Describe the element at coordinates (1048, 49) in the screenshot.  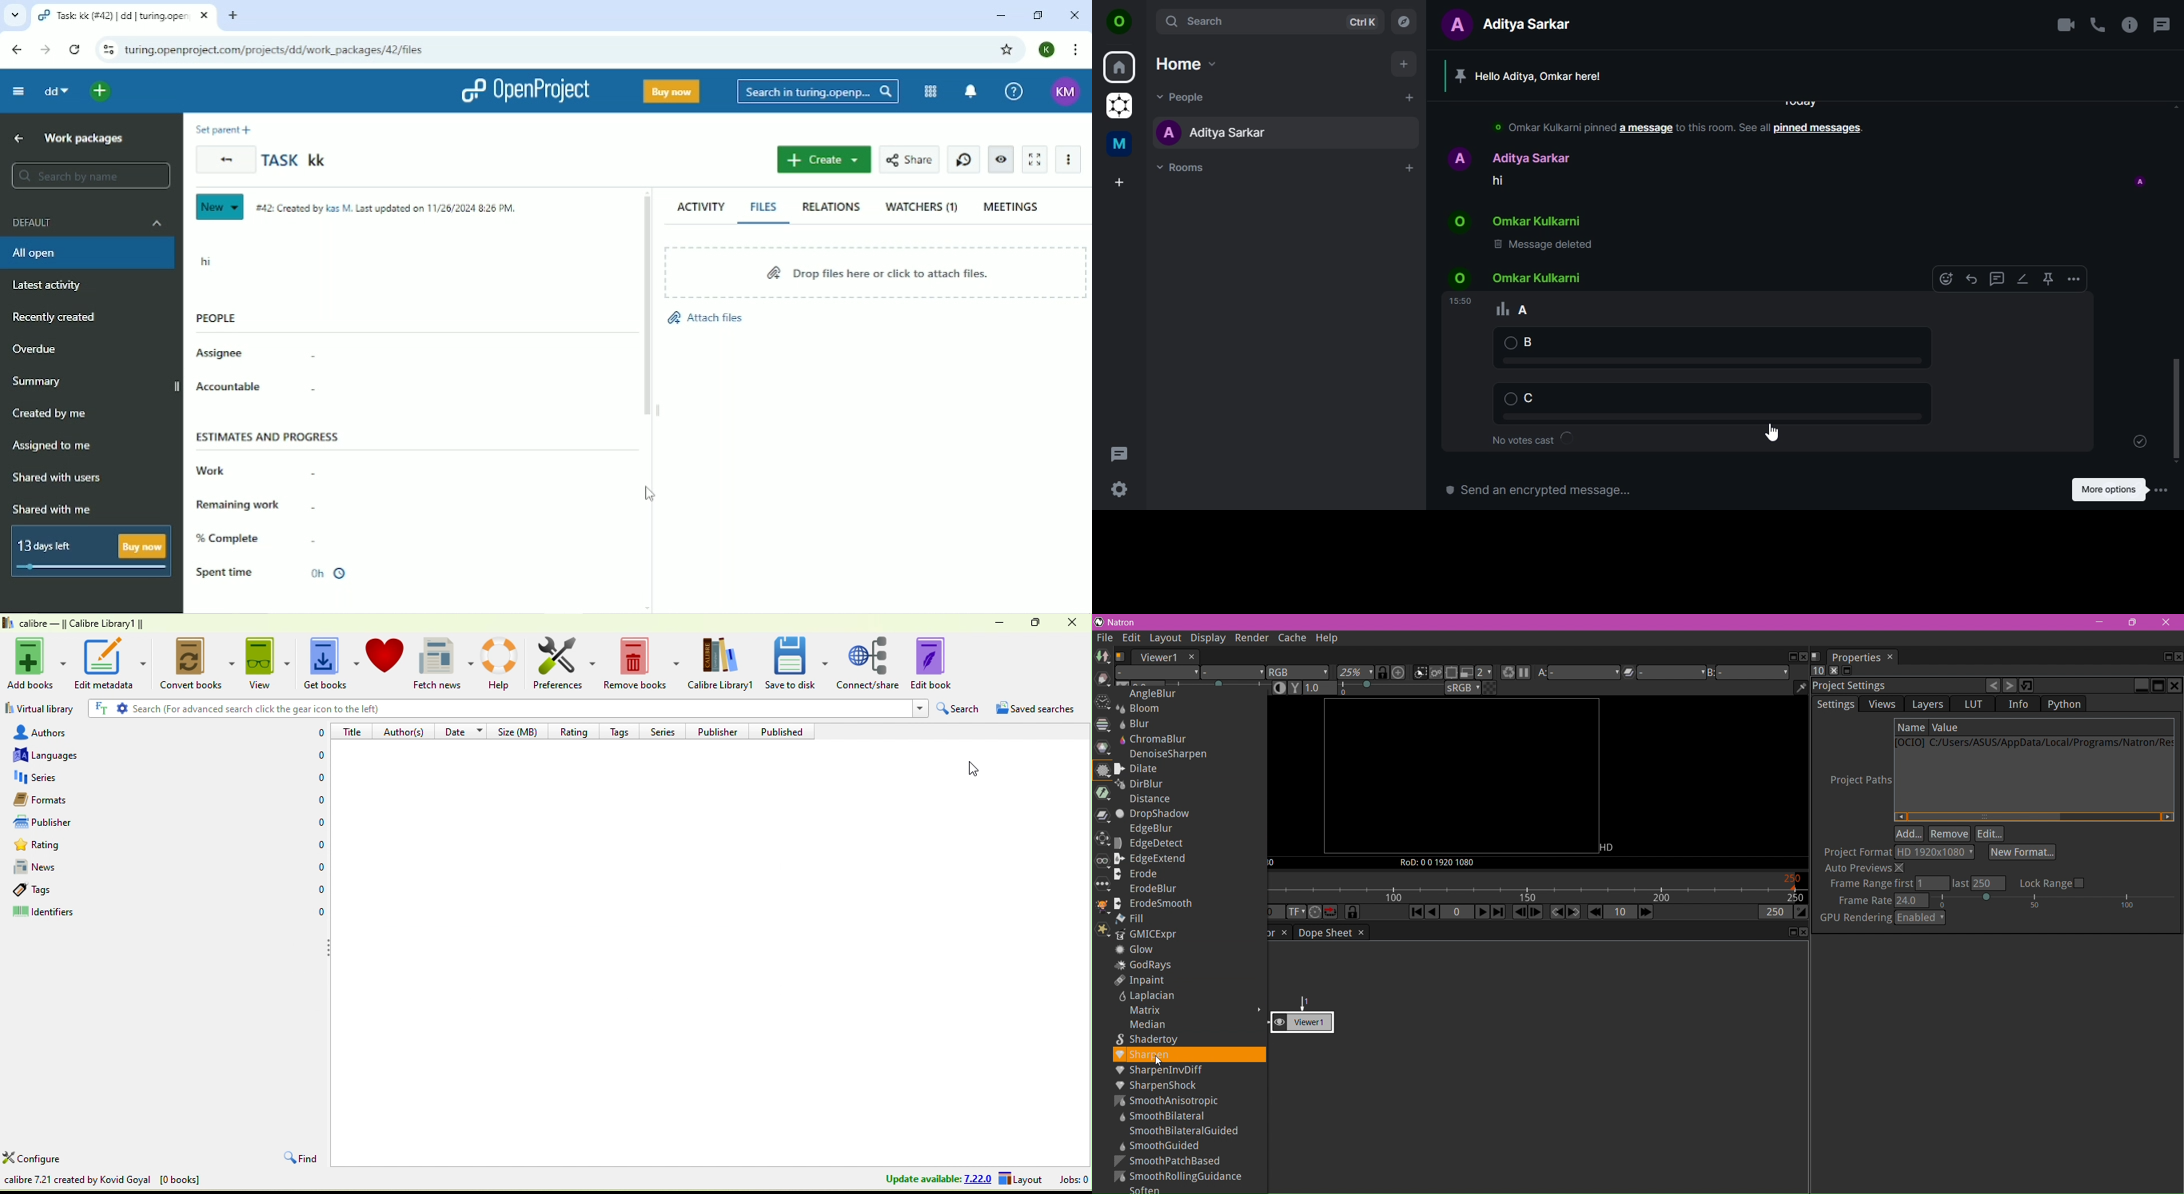
I see `K` at that location.